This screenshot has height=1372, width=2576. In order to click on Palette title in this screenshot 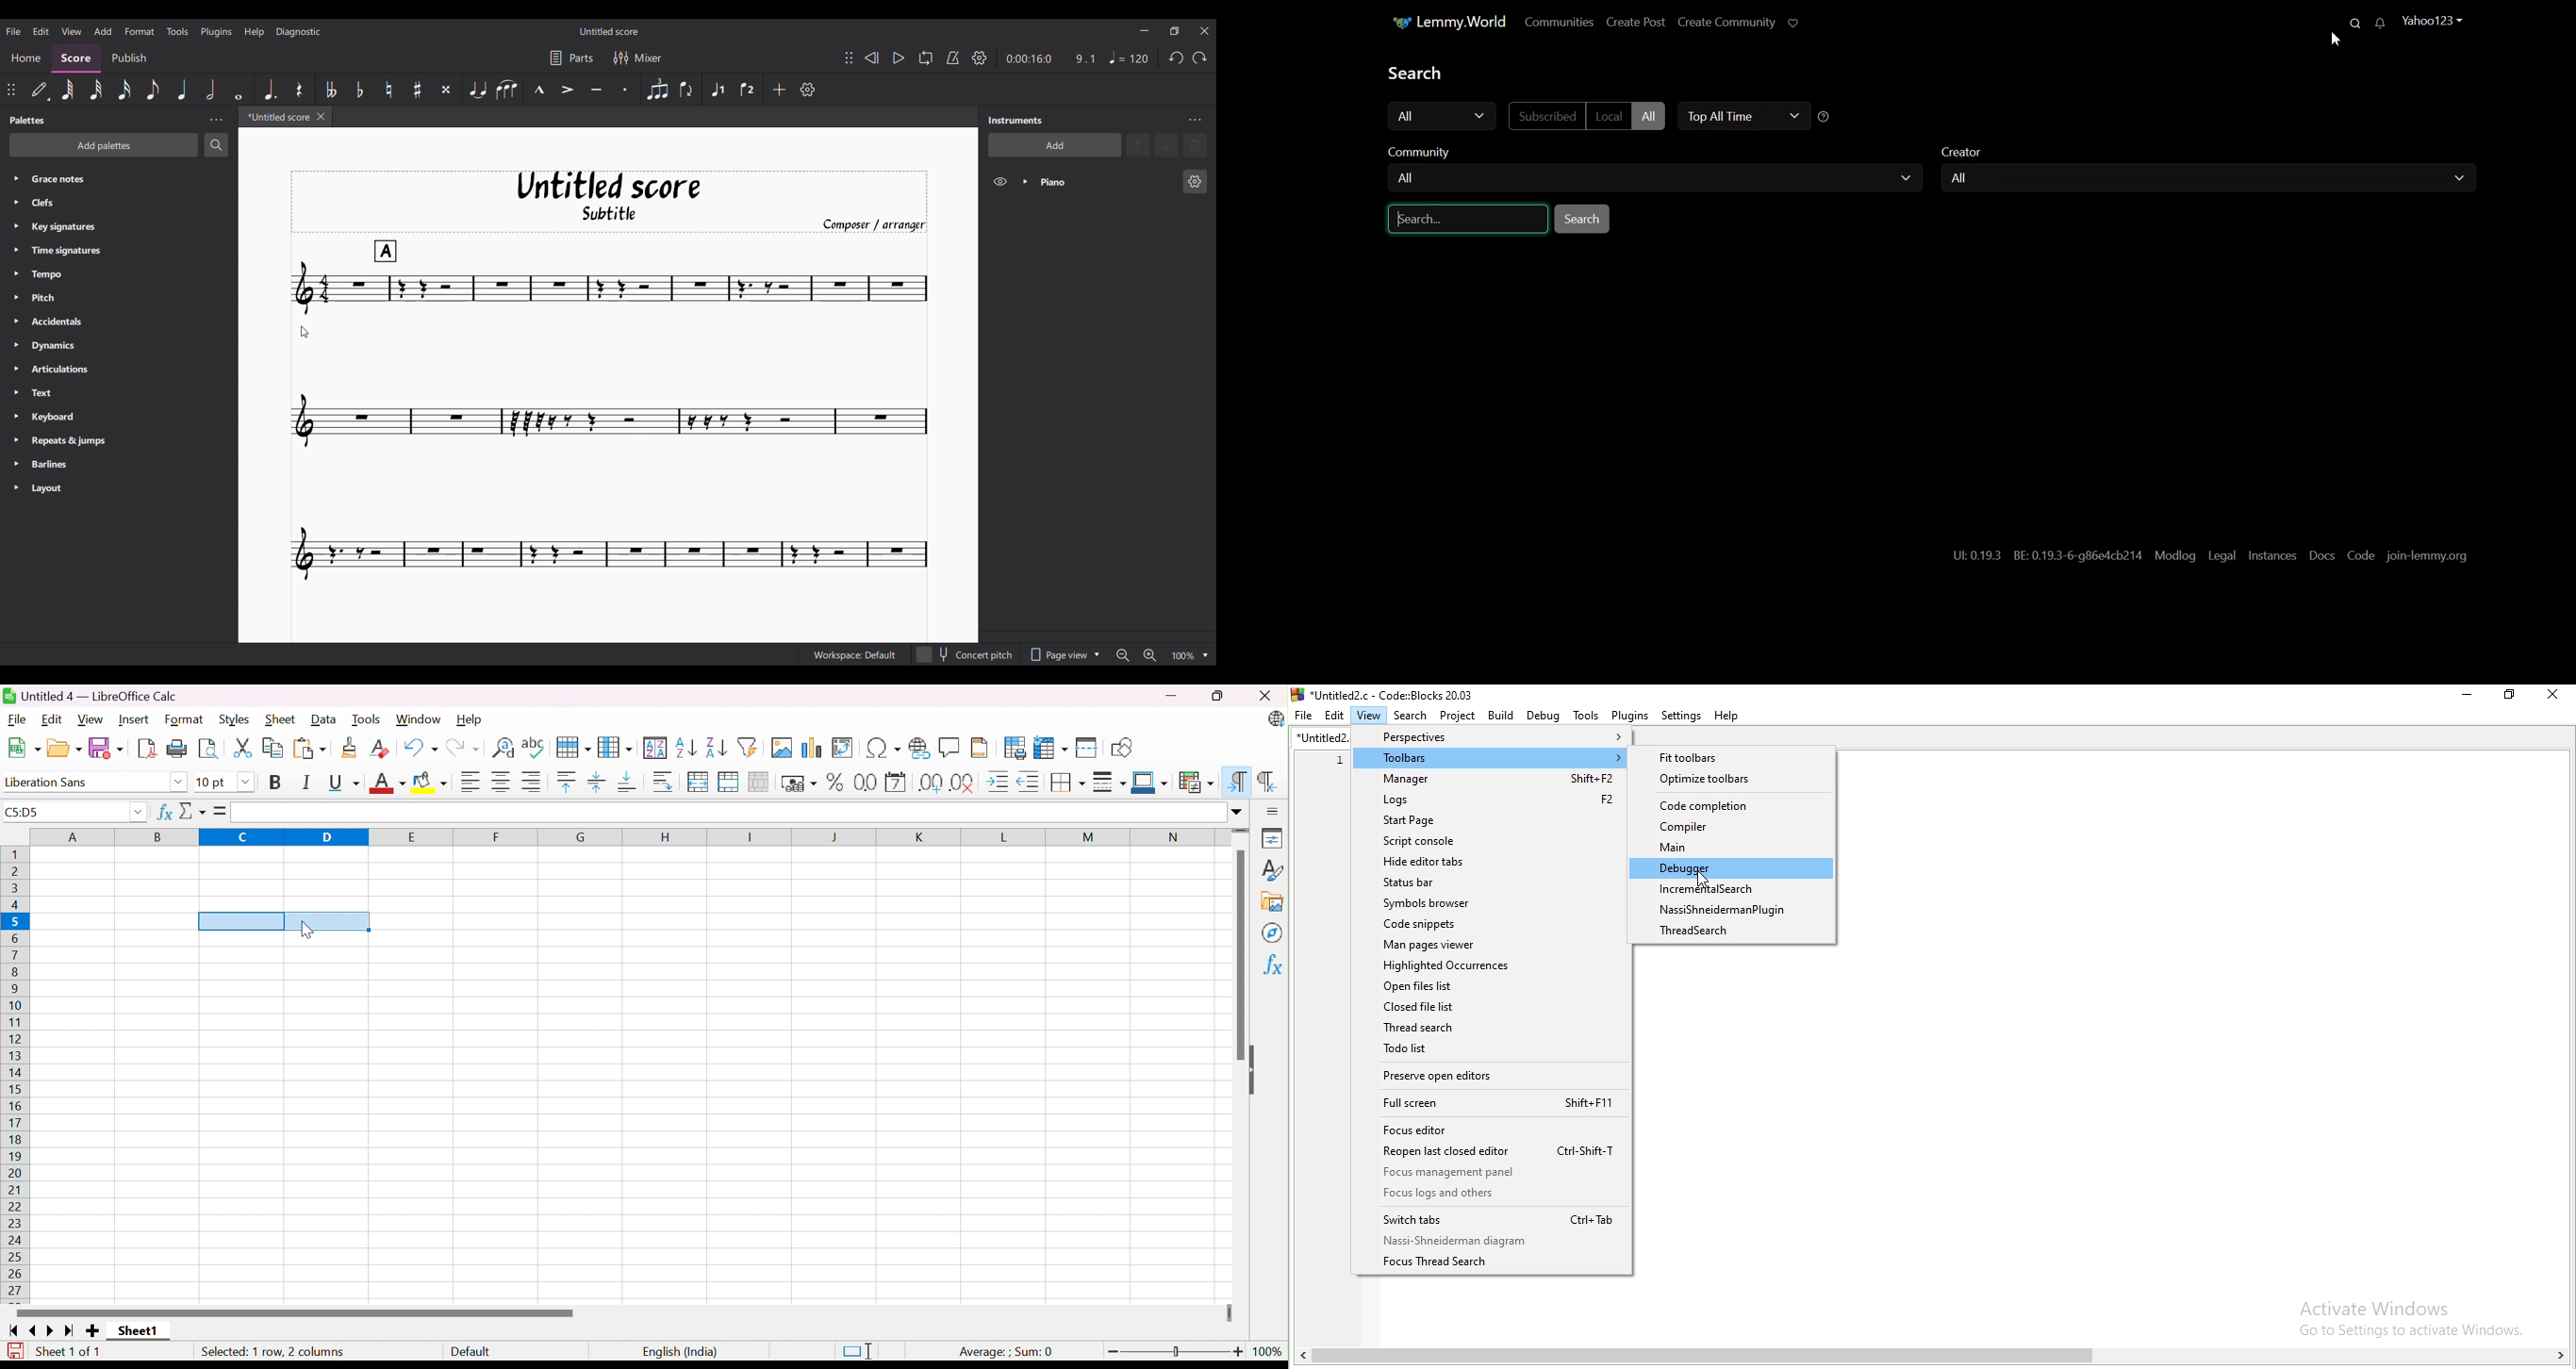, I will do `click(29, 120)`.